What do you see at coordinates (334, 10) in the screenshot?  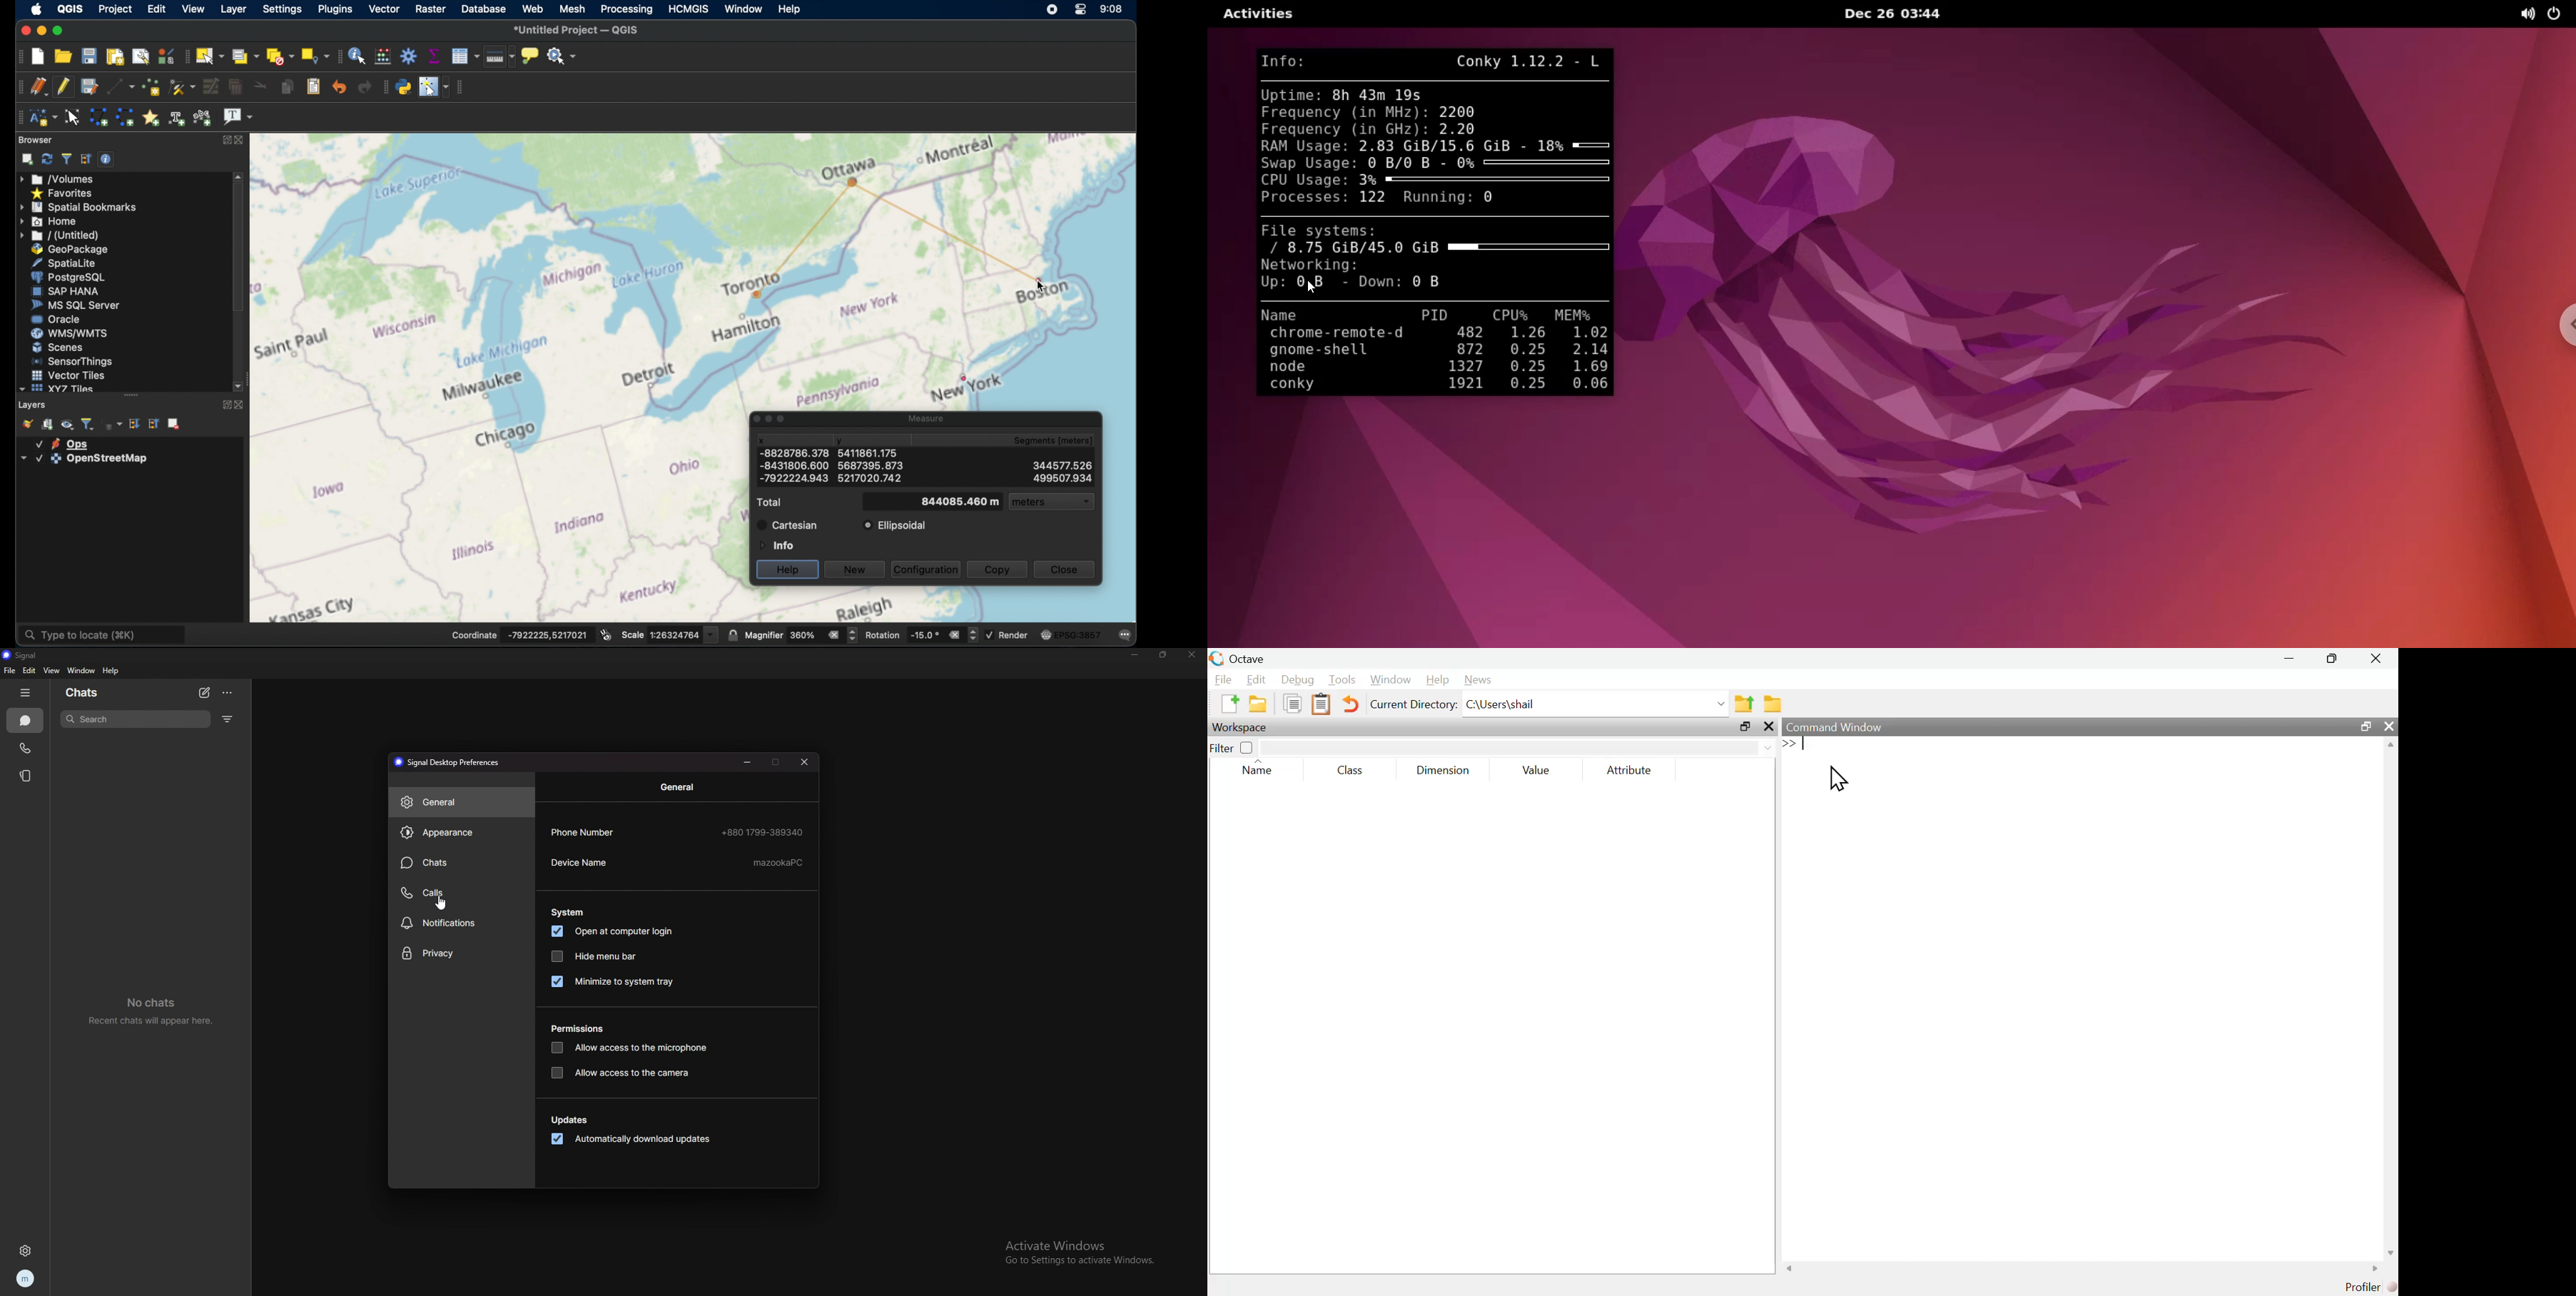 I see `plugins` at bounding box center [334, 10].